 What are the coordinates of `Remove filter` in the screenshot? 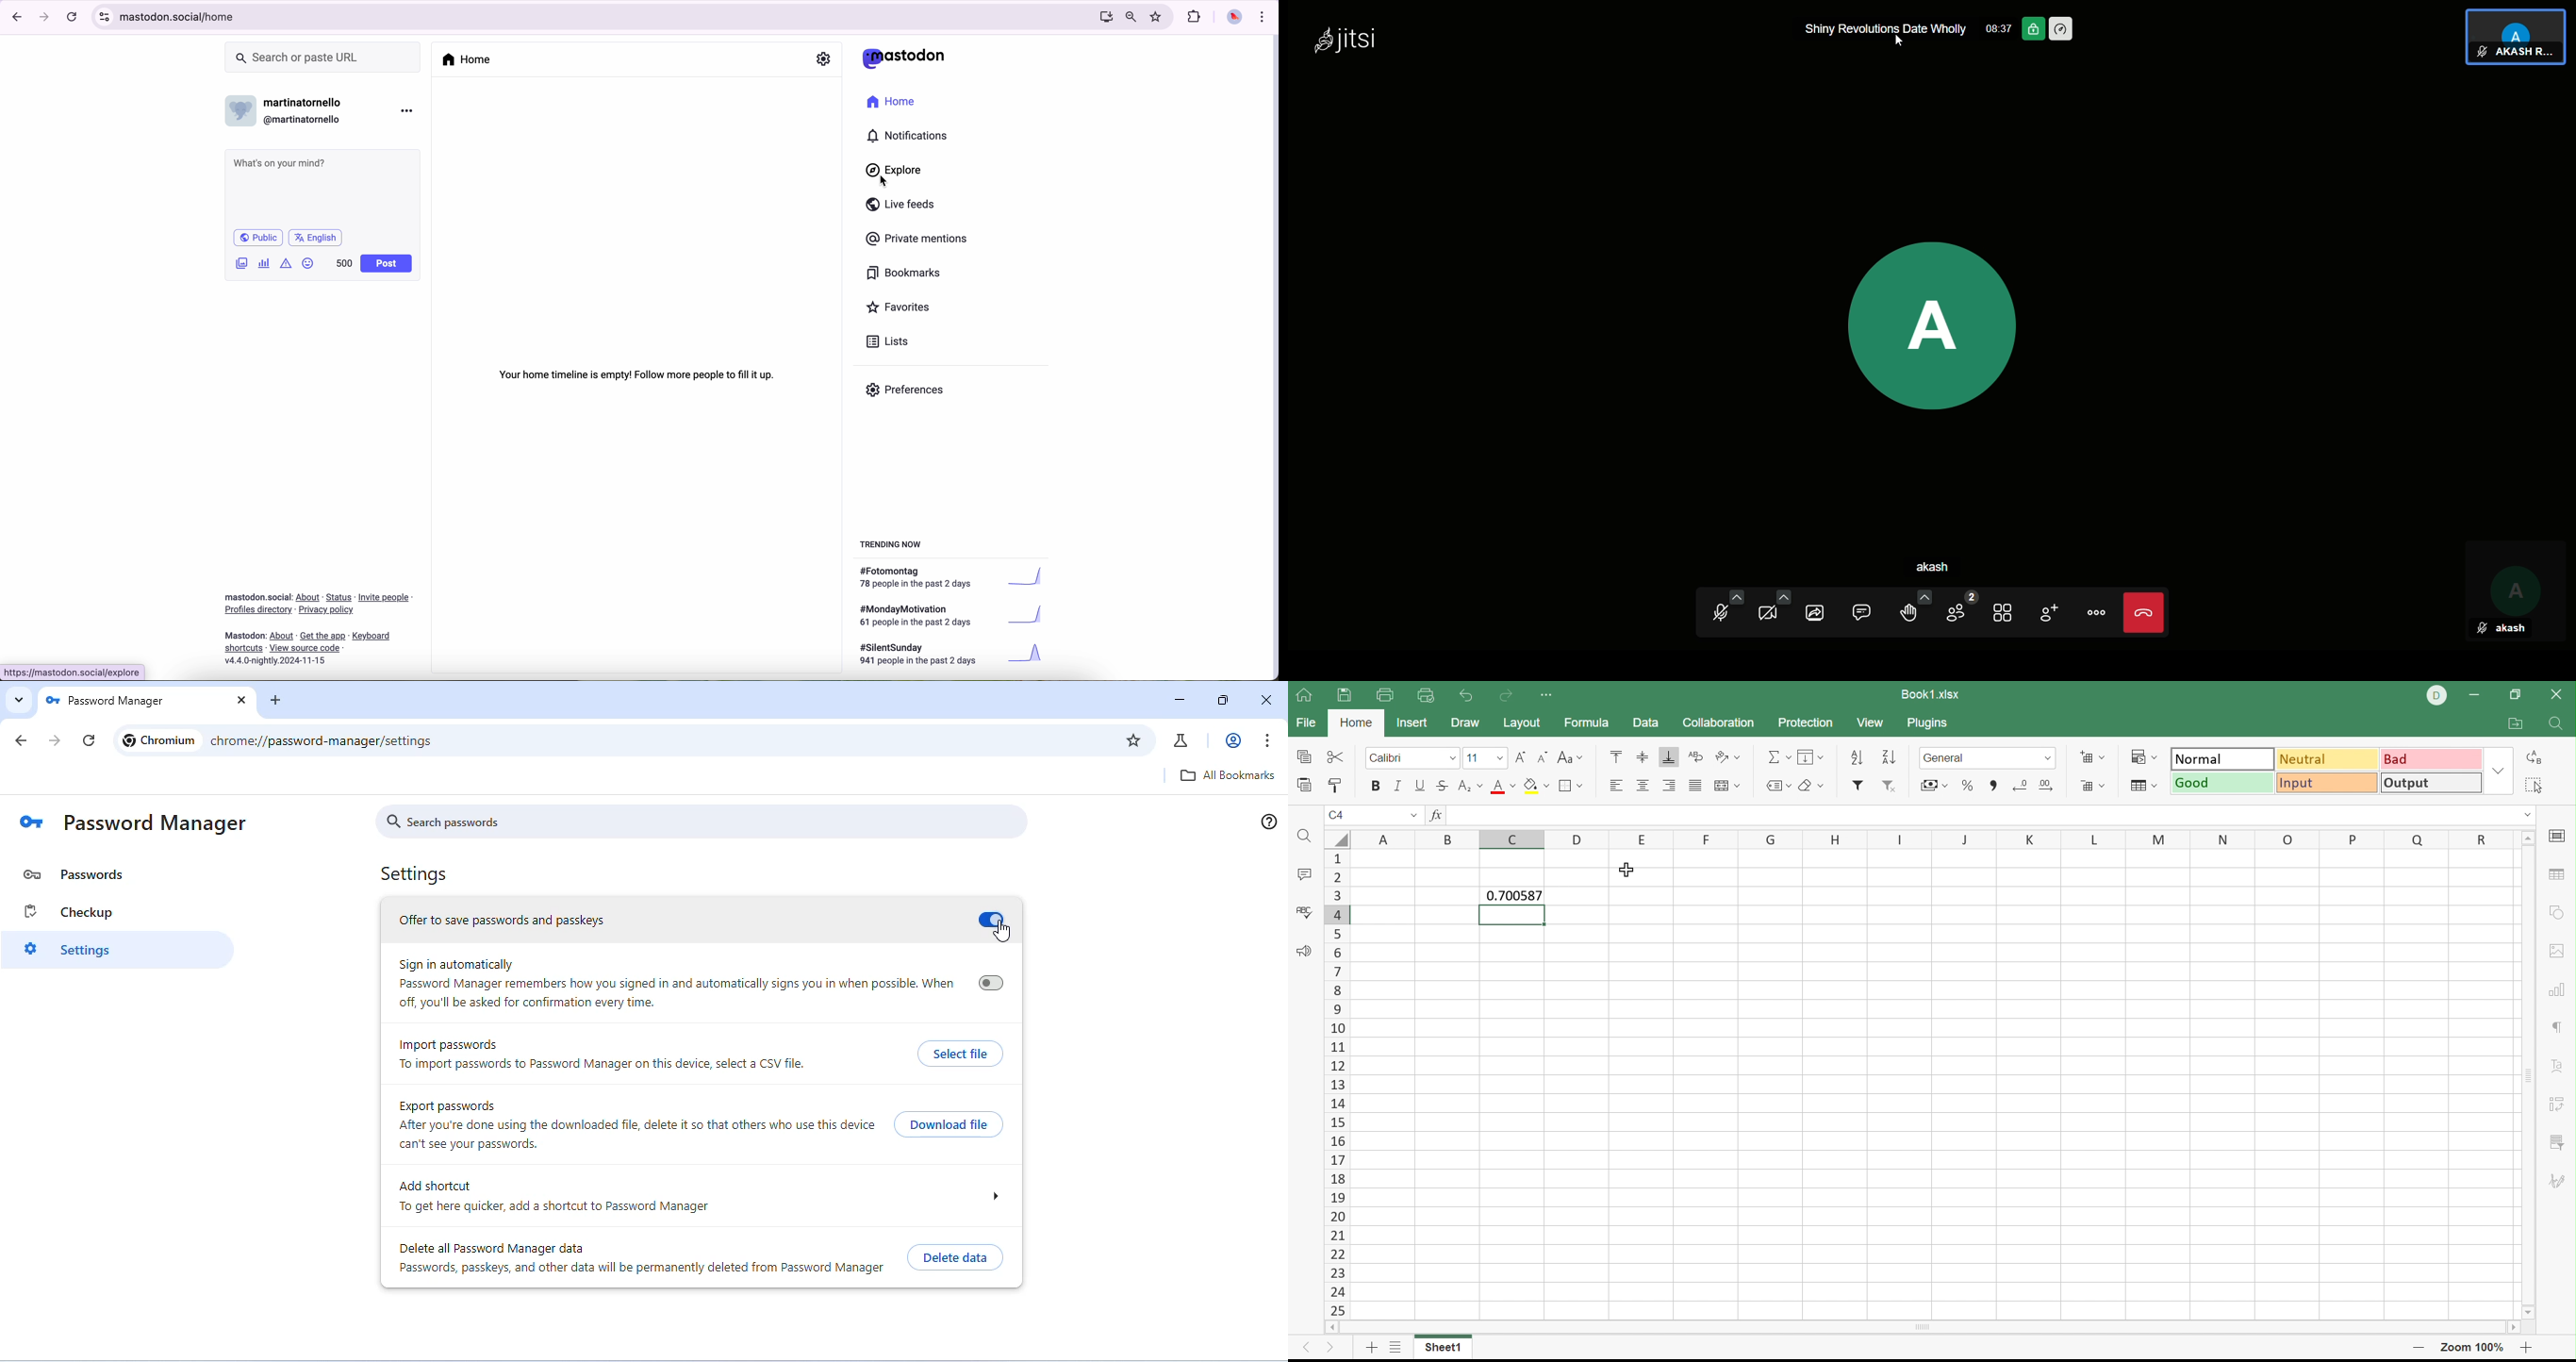 It's located at (1890, 787).